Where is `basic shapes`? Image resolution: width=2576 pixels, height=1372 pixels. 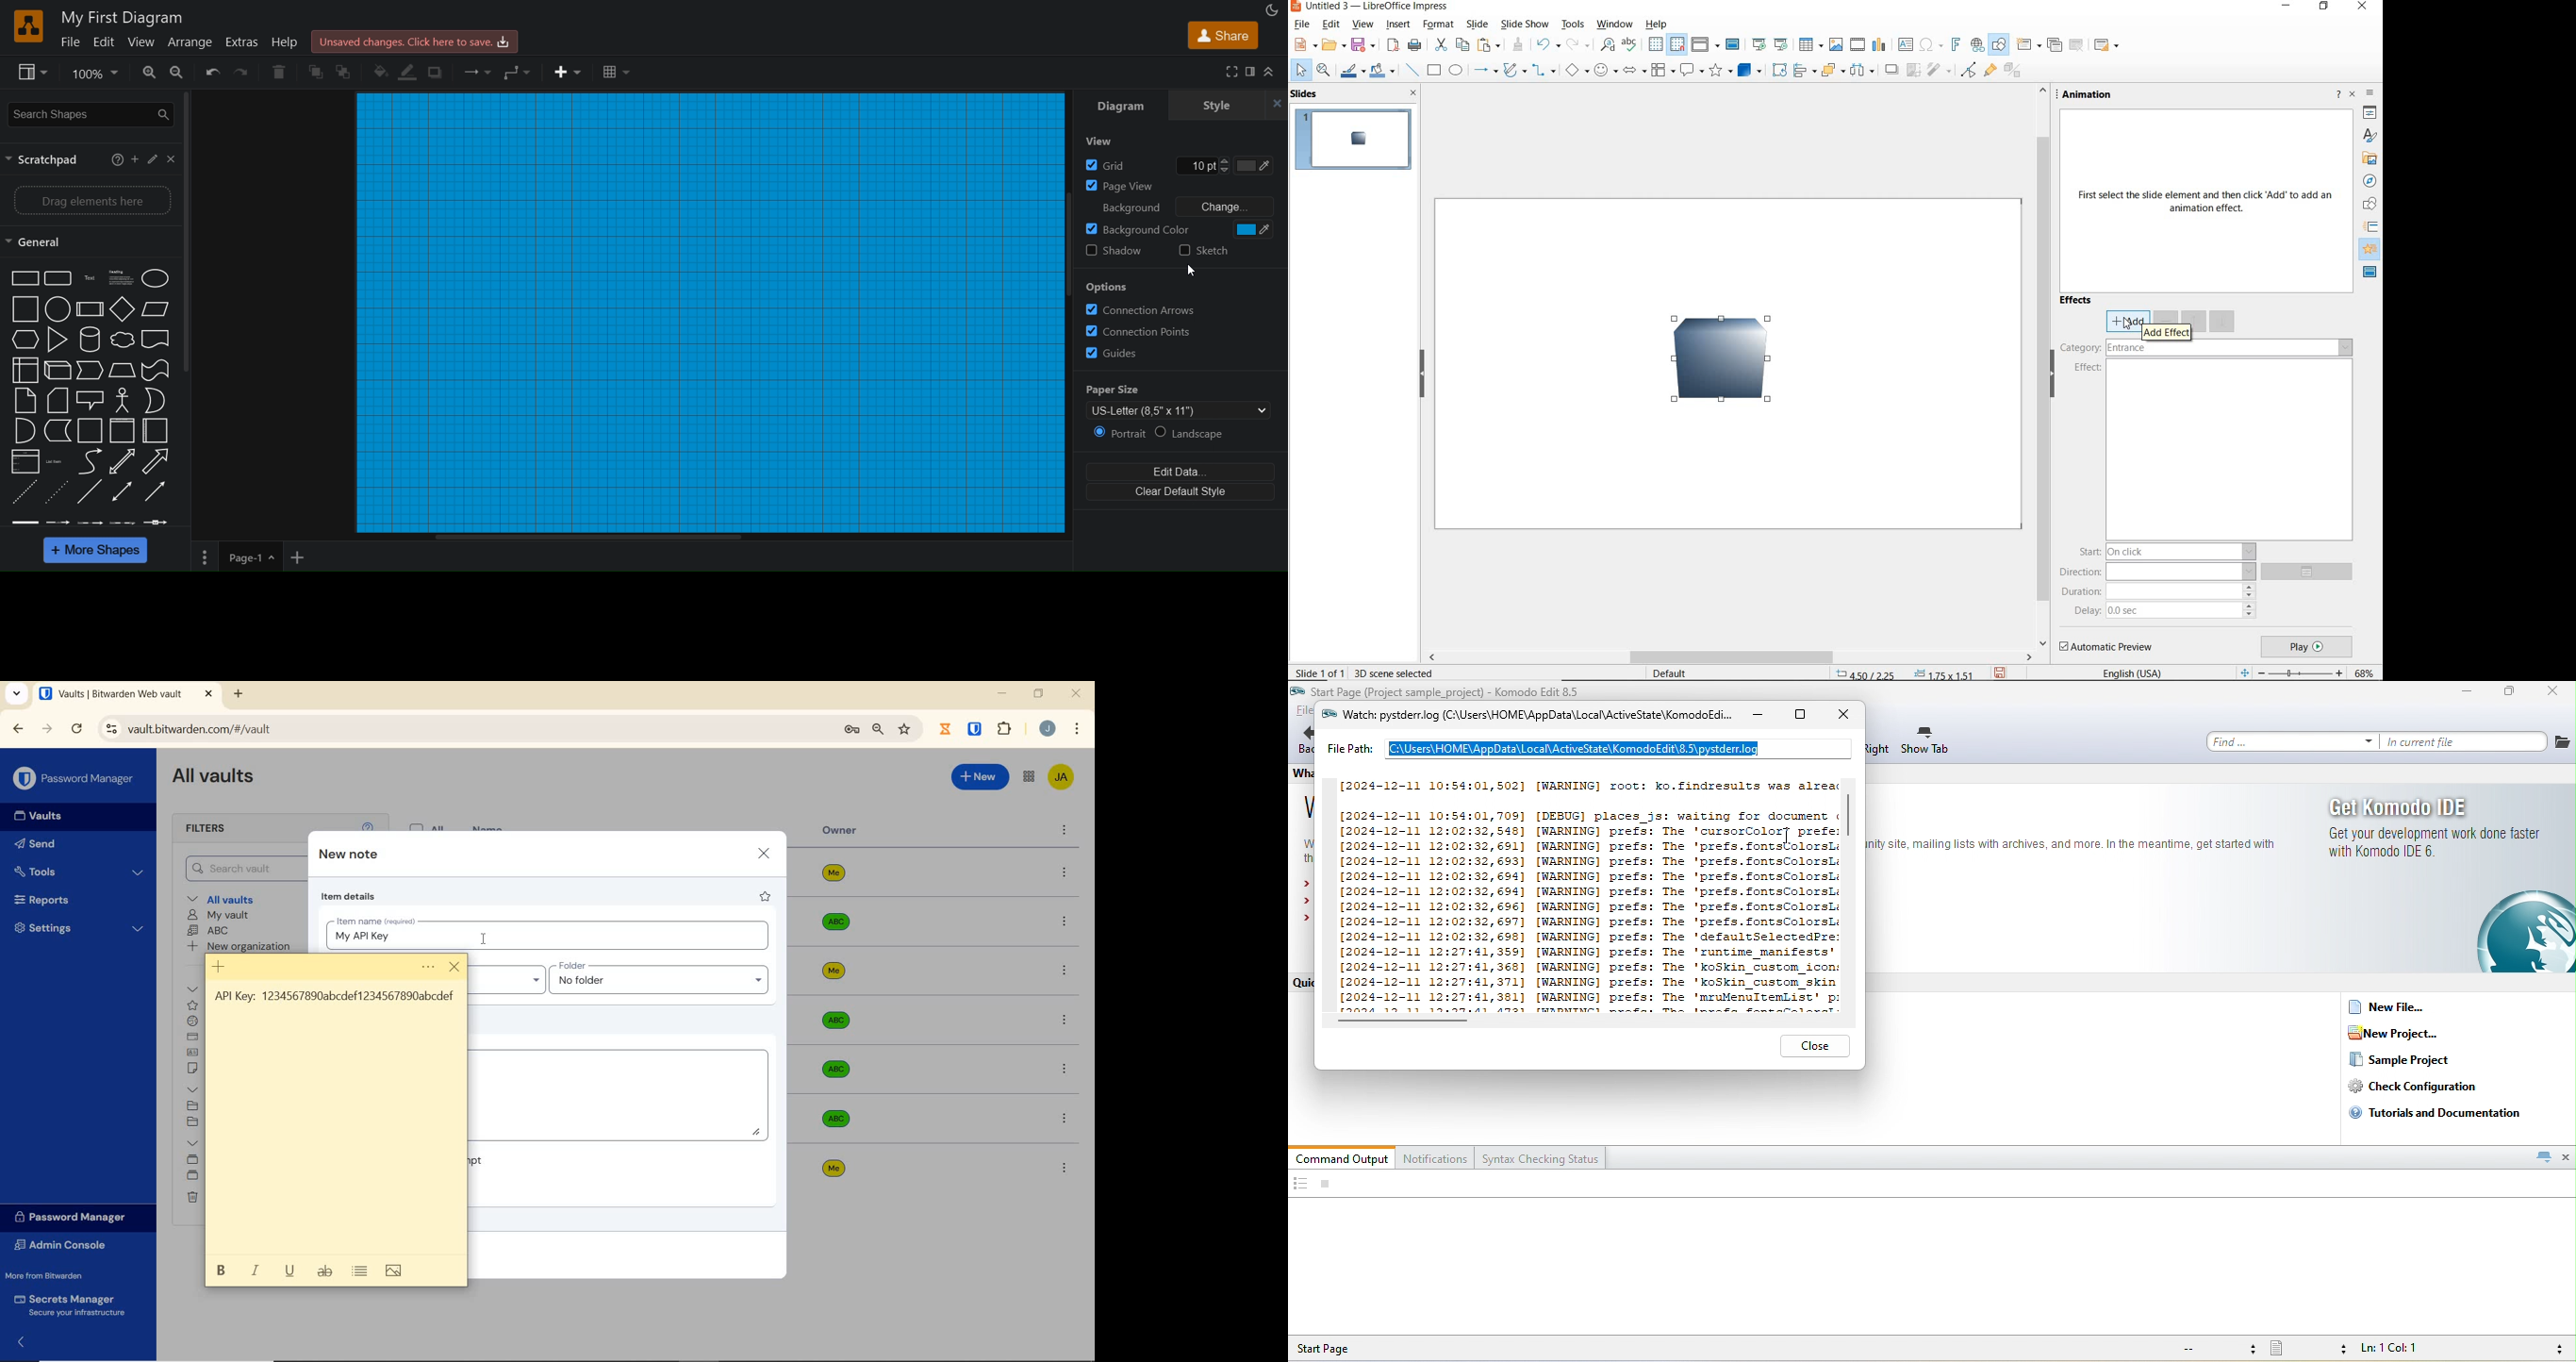
basic shapes is located at coordinates (1576, 72).